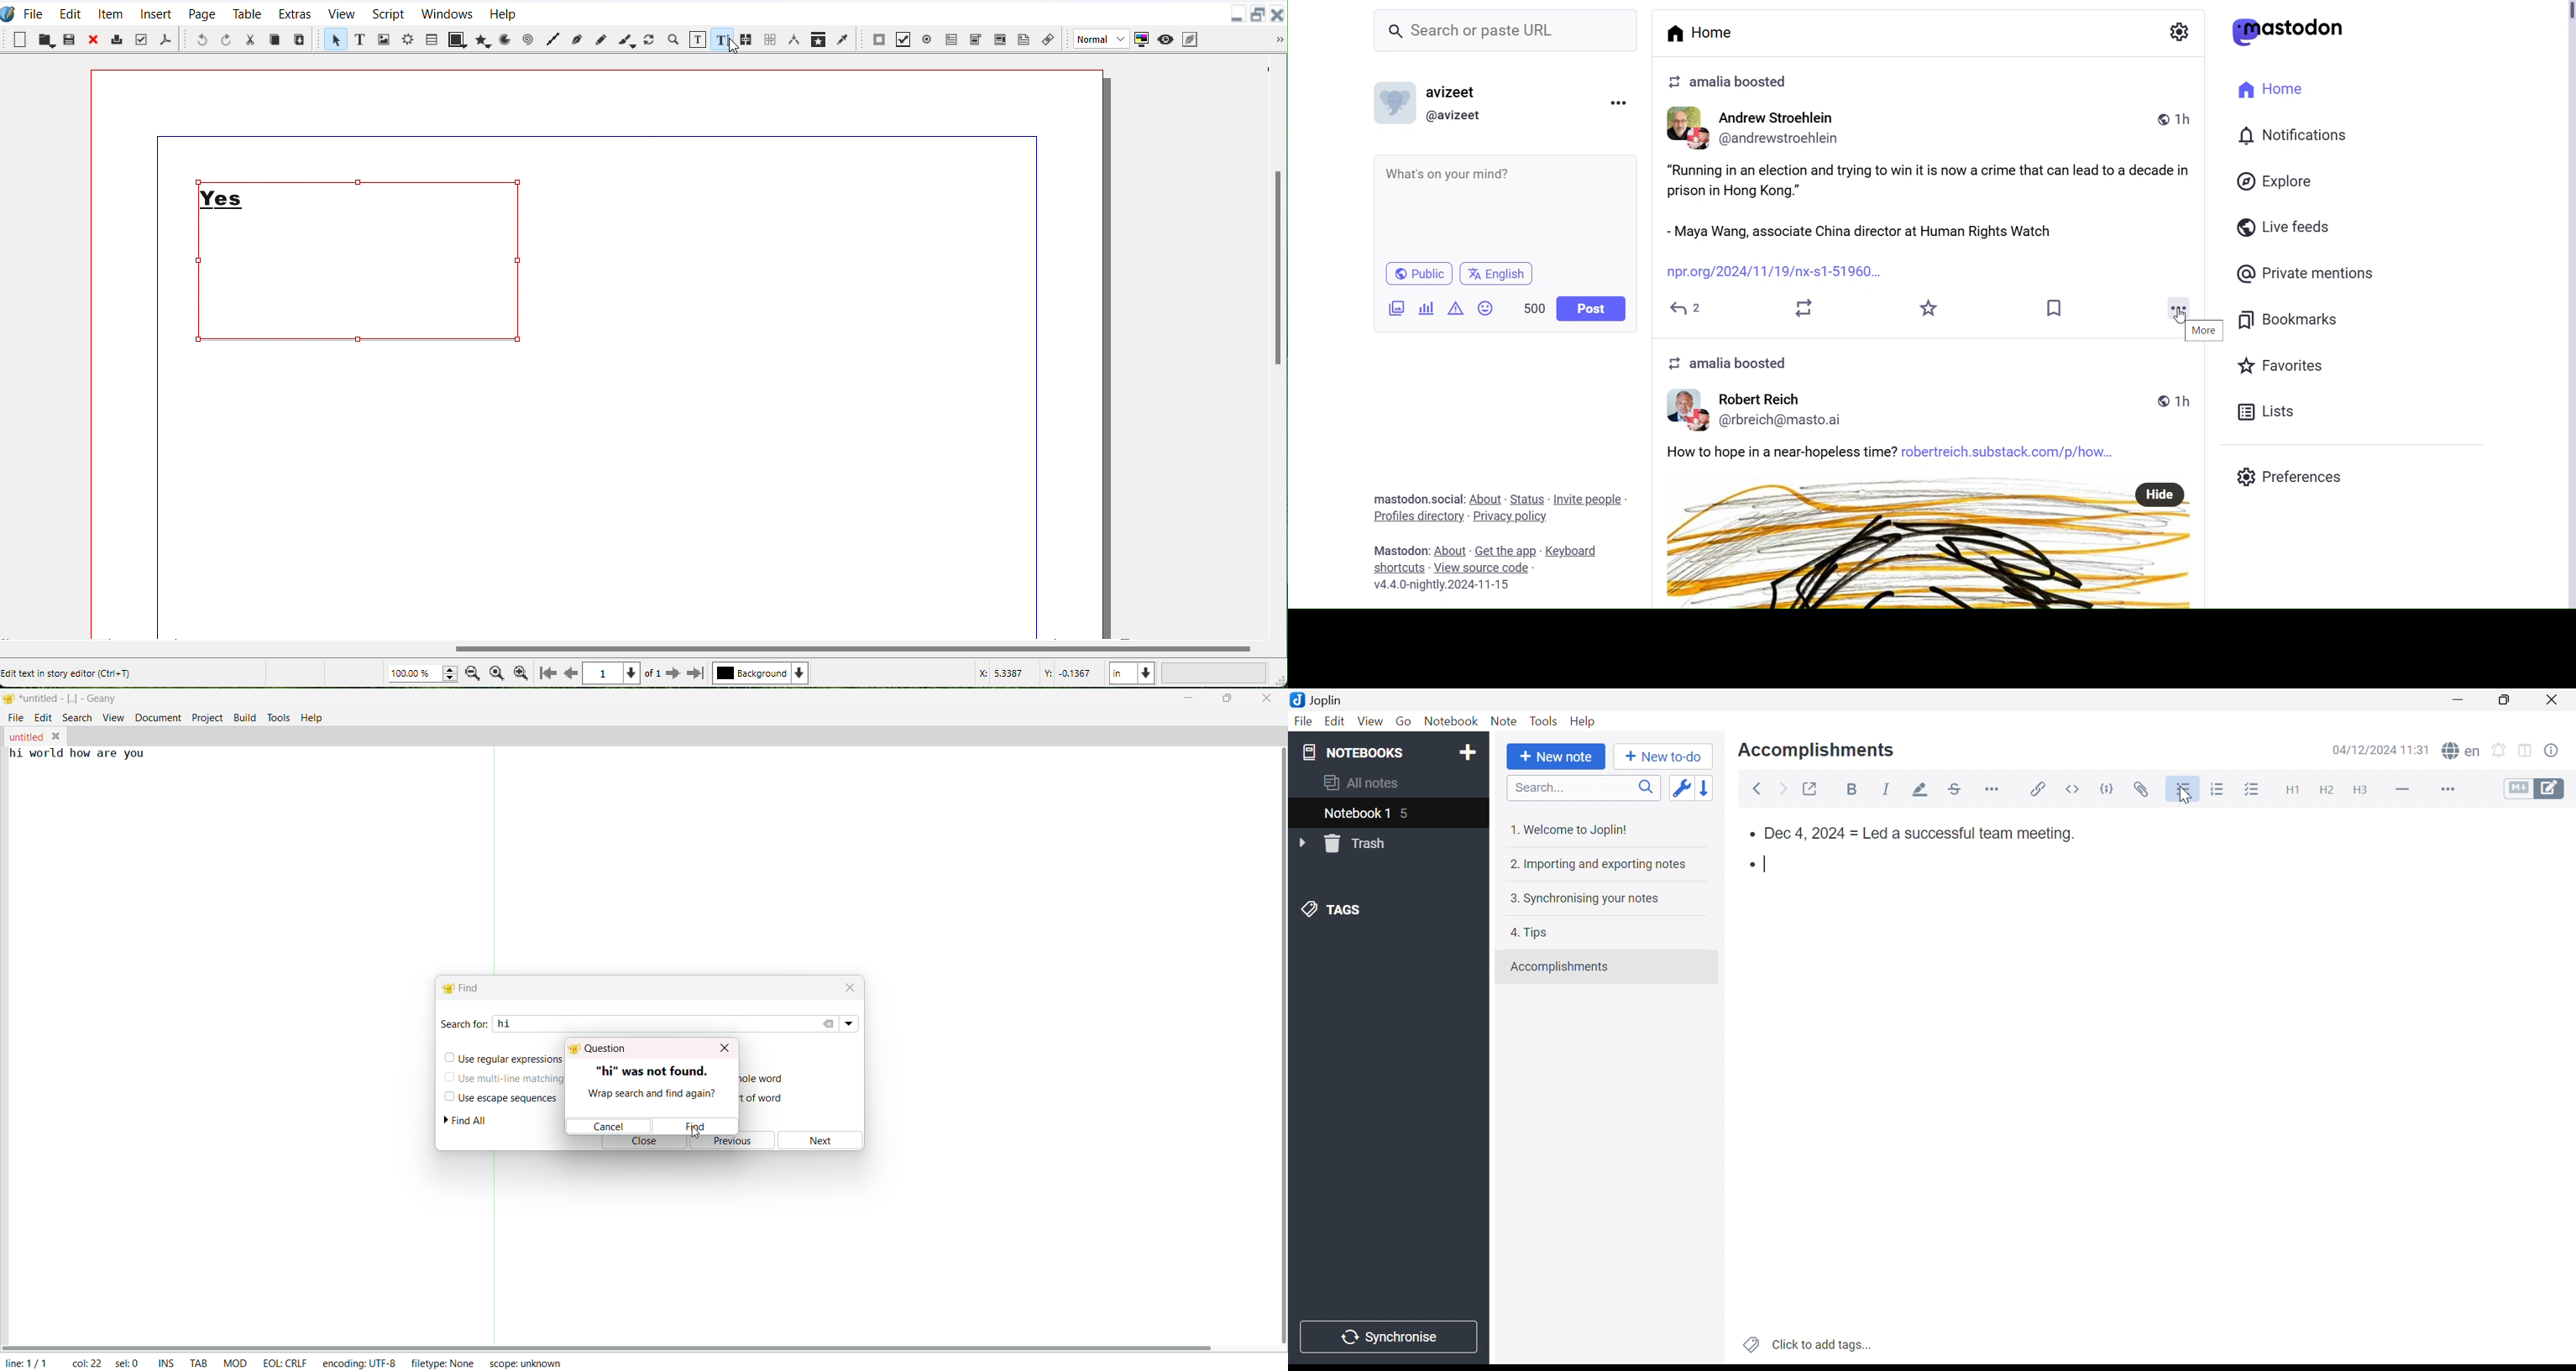 This screenshot has width=2576, height=1372. What do you see at coordinates (295, 13) in the screenshot?
I see `Extras` at bounding box center [295, 13].